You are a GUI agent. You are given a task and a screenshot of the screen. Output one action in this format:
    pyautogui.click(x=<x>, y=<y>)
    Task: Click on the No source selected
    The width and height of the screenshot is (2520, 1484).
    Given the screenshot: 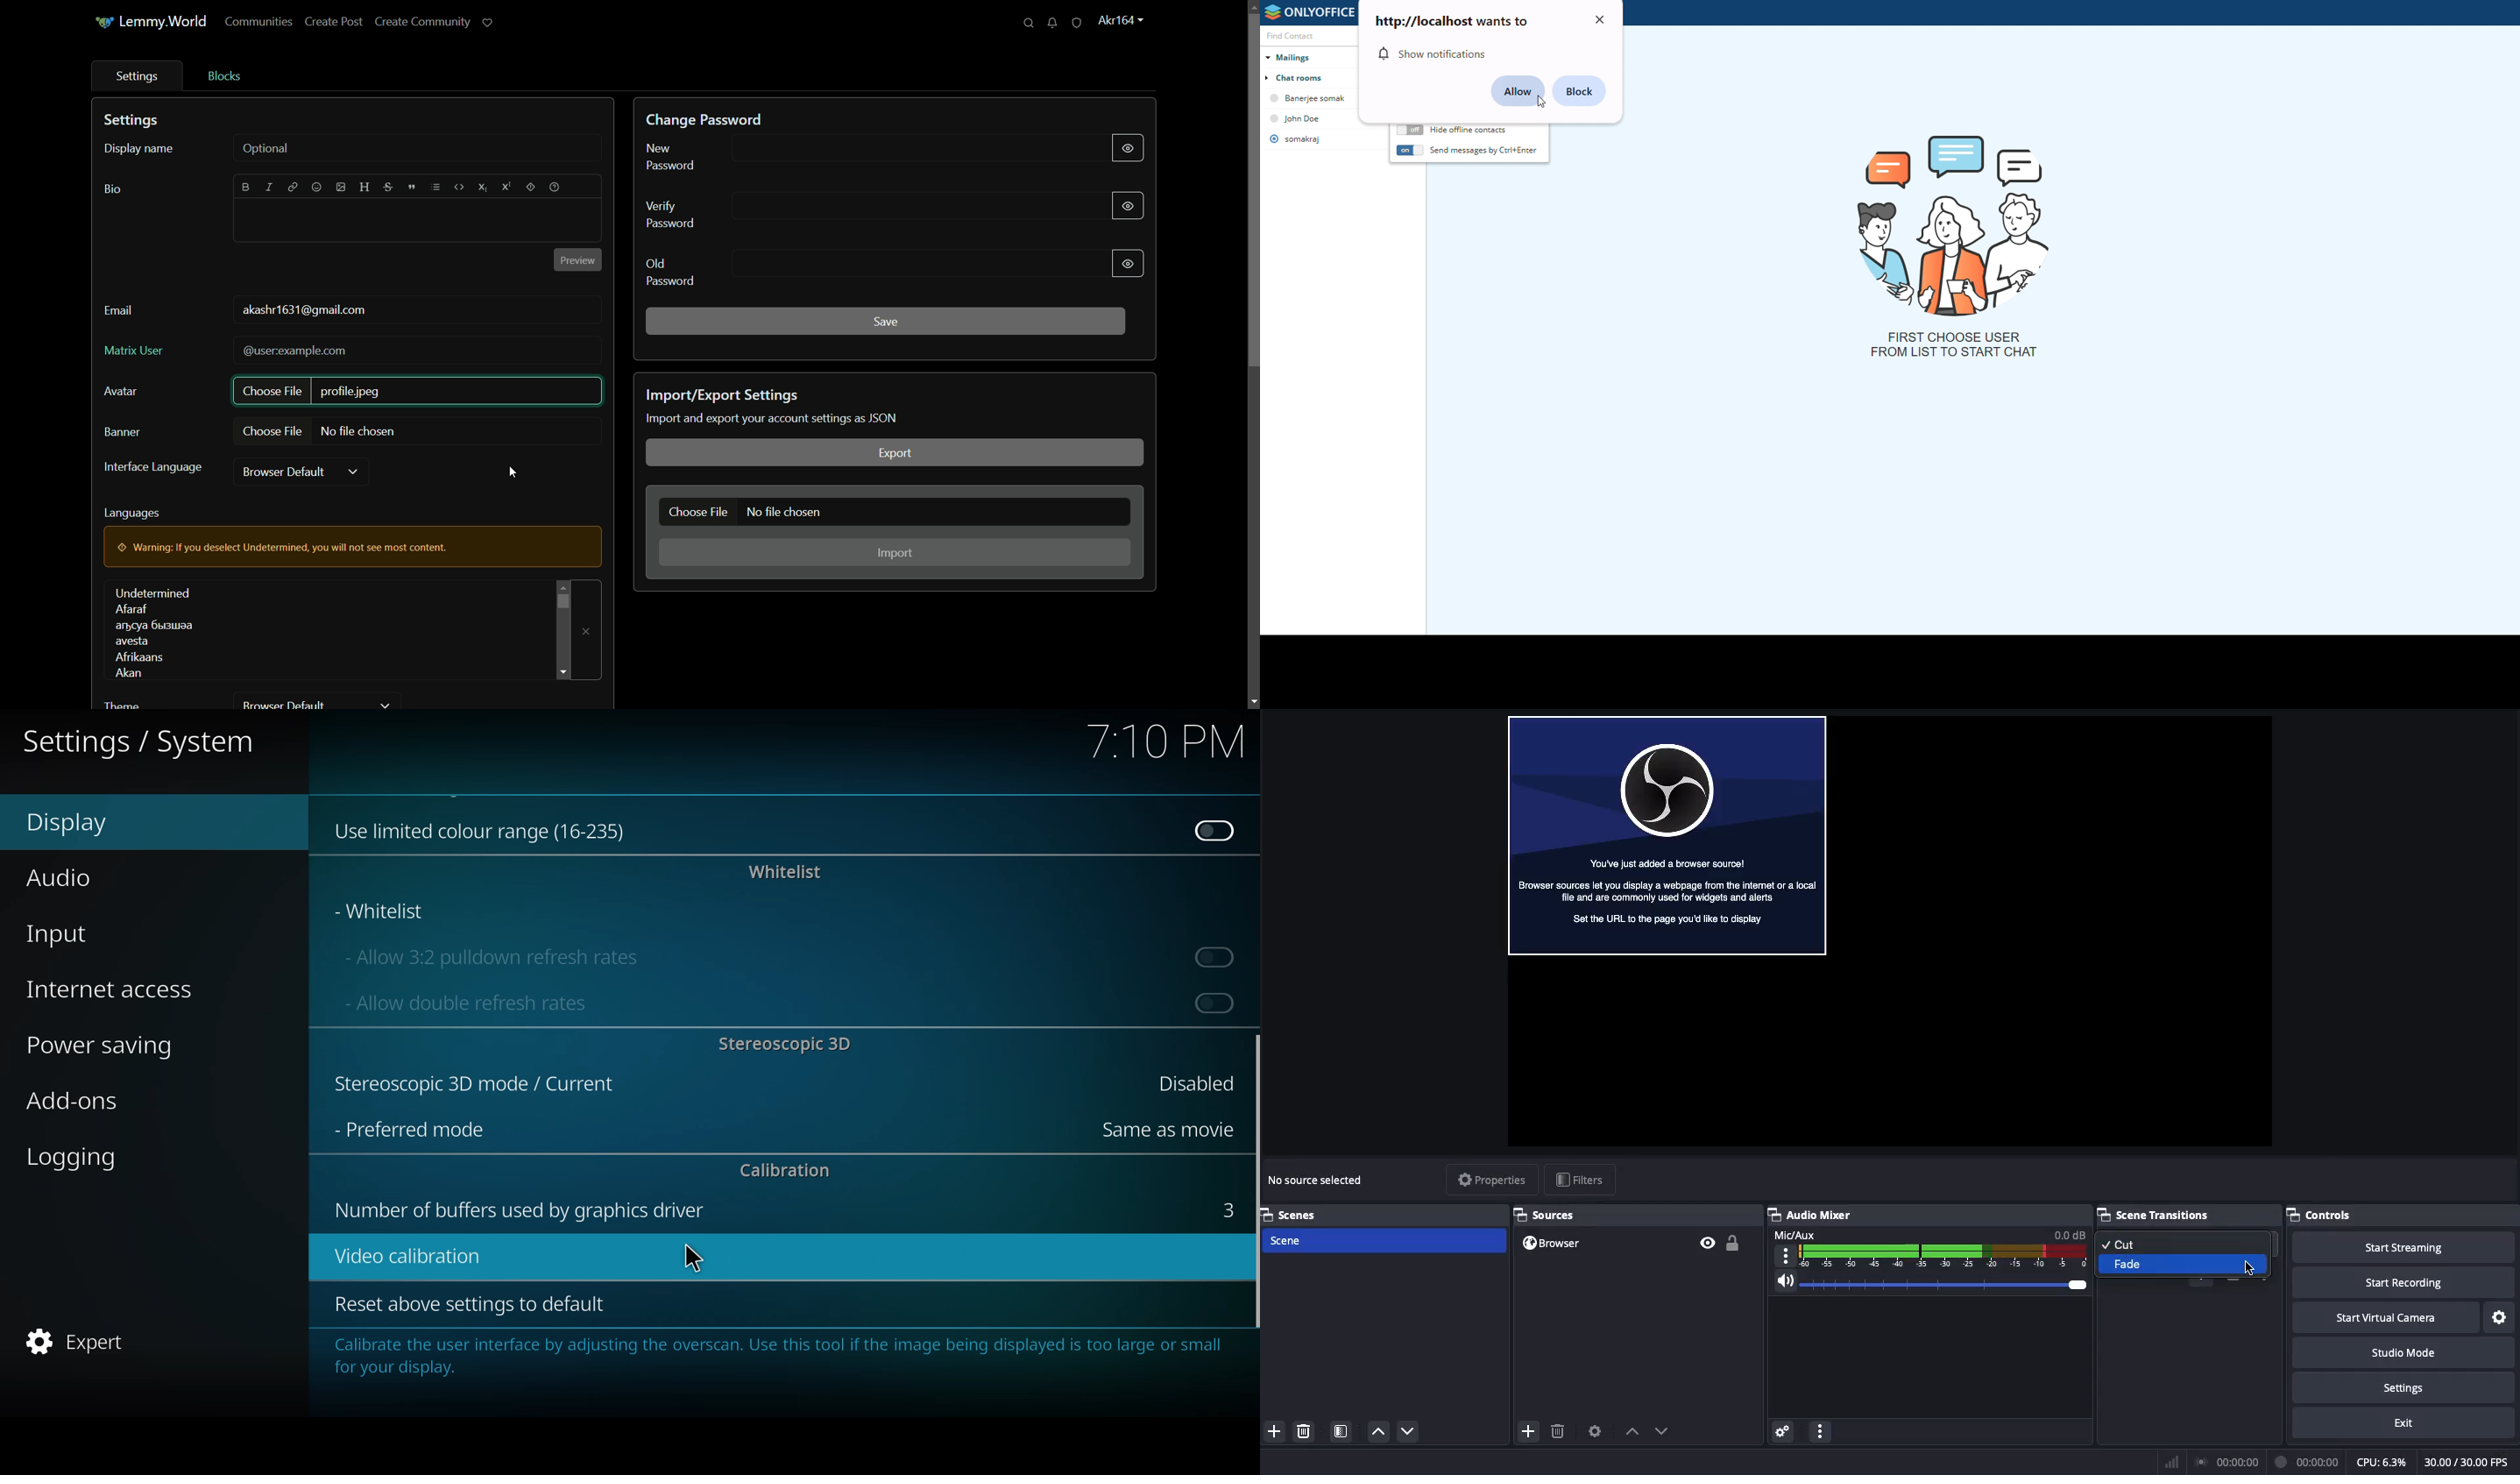 What is the action you would take?
    pyautogui.click(x=1315, y=1180)
    